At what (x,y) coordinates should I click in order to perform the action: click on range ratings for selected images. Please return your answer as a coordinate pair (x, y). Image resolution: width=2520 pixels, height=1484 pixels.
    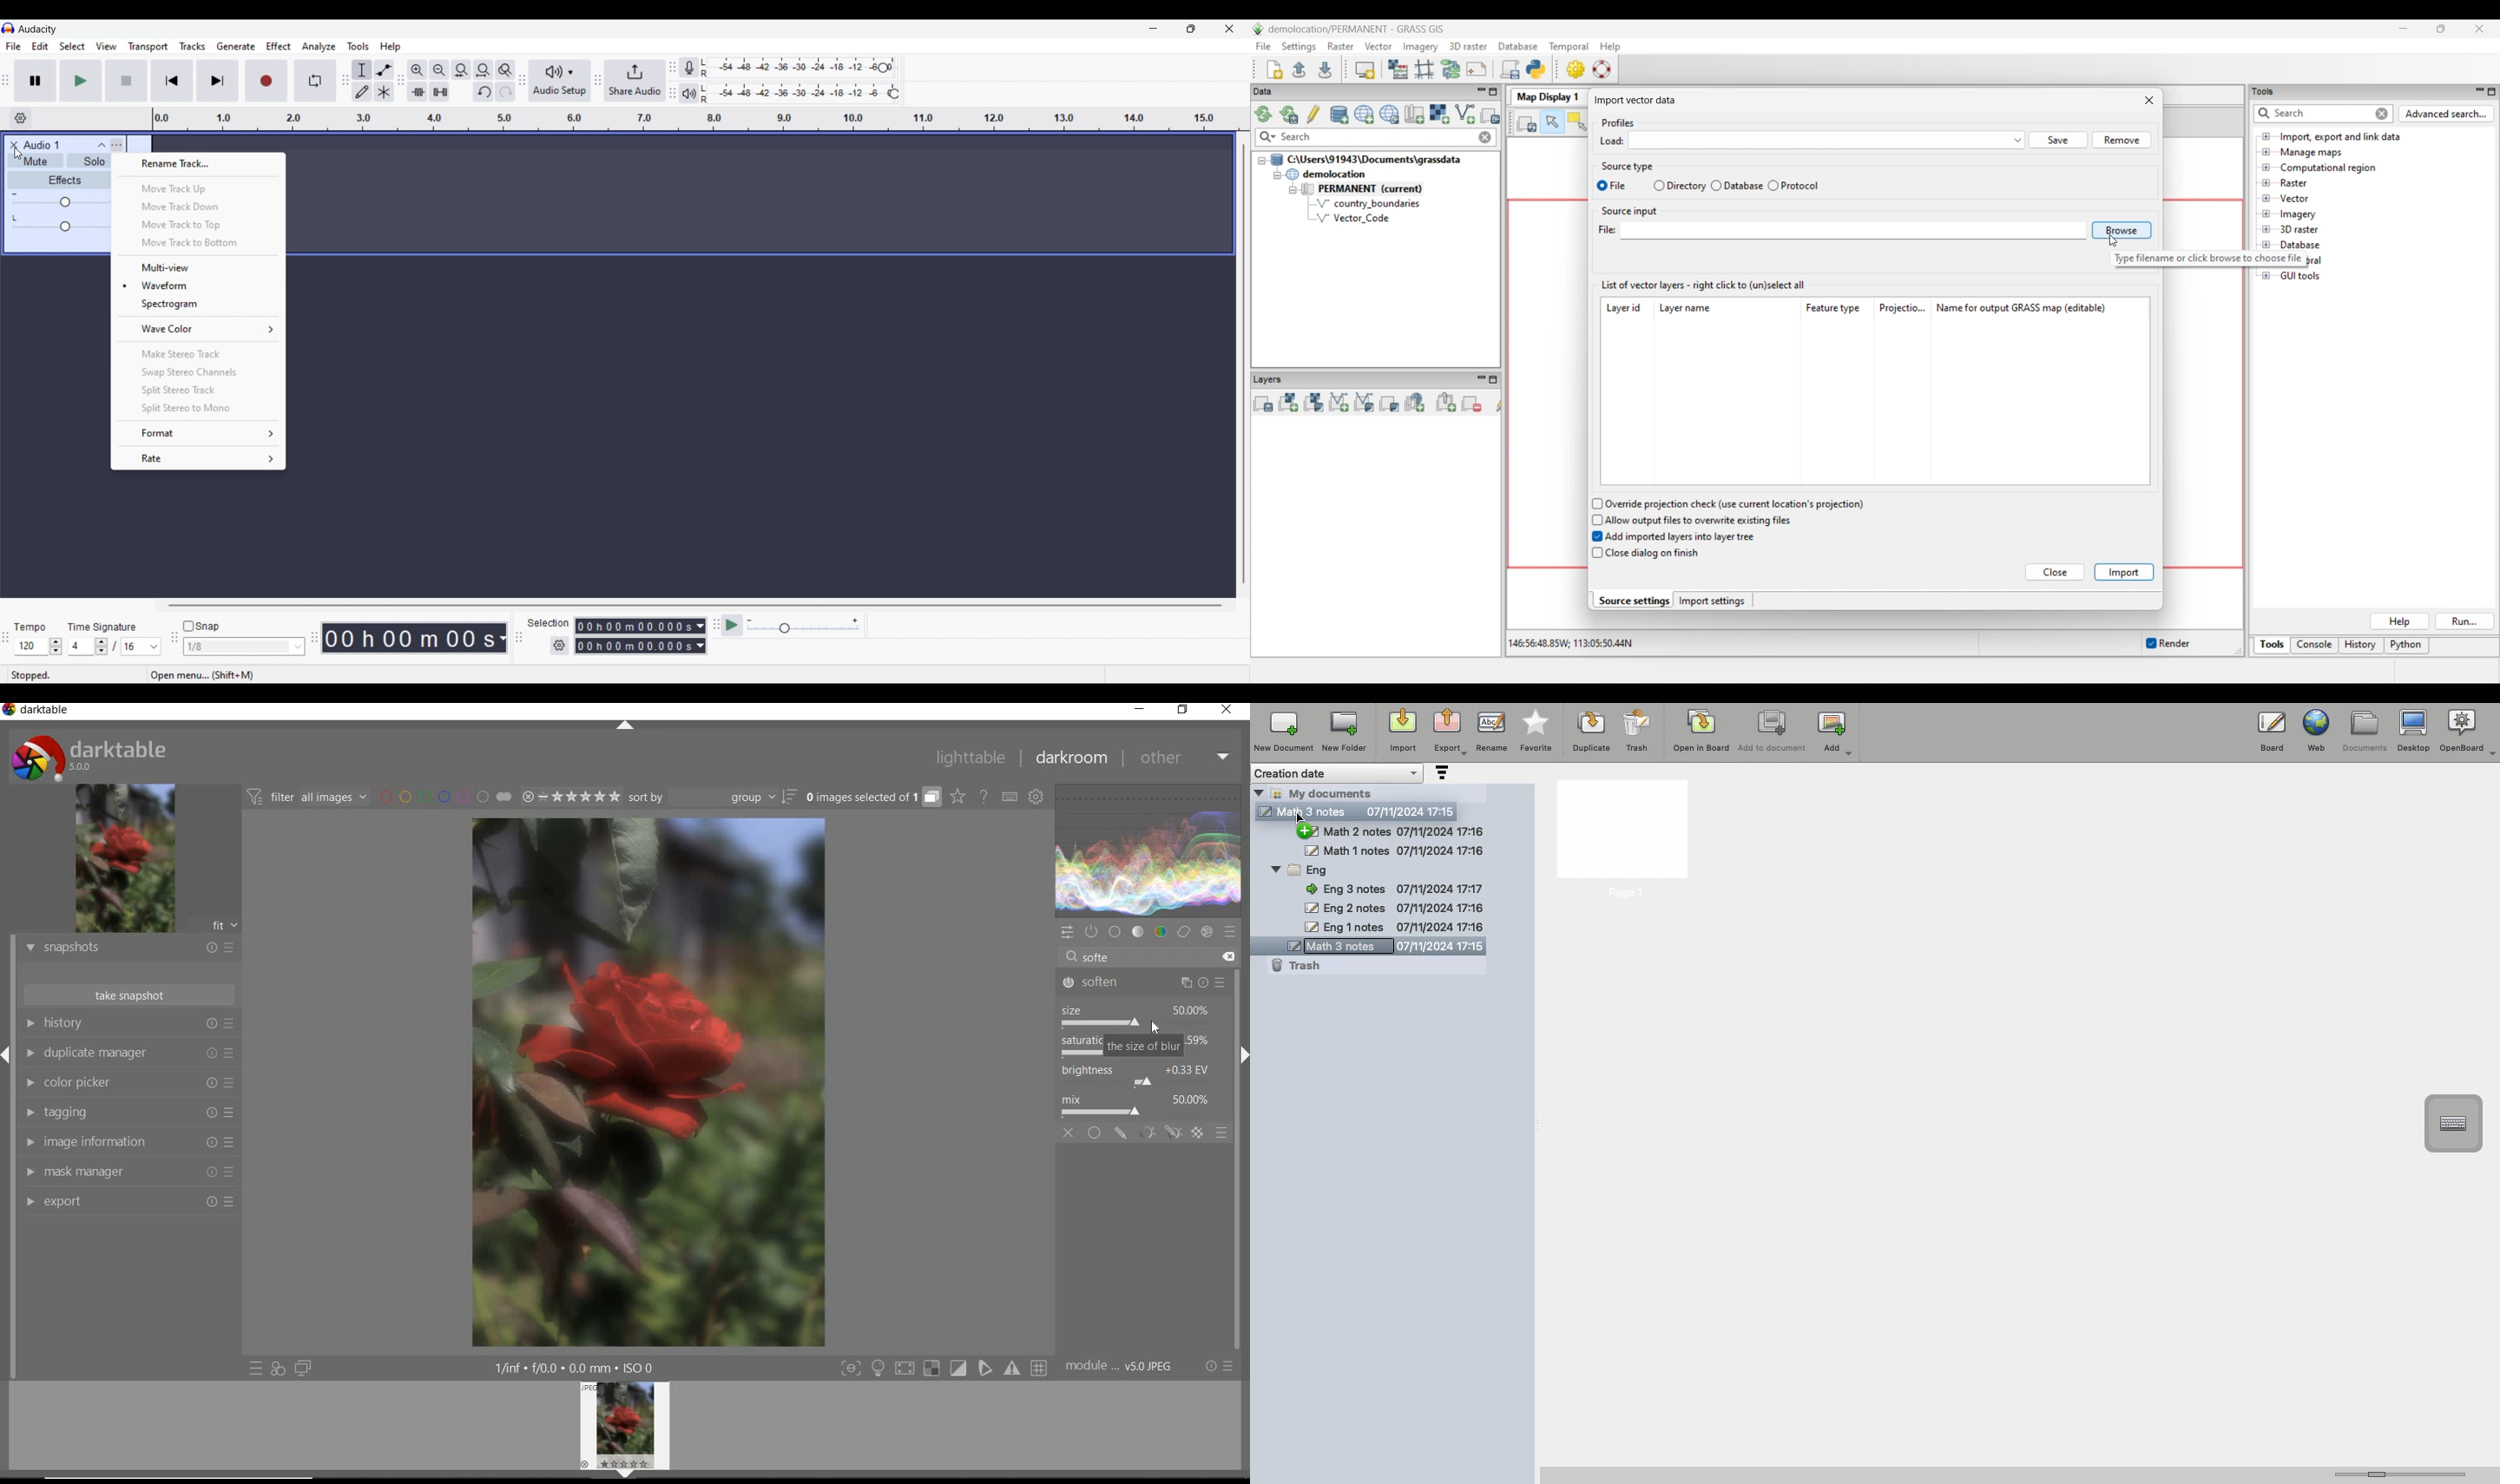
    Looking at the image, I should click on (571, 797).